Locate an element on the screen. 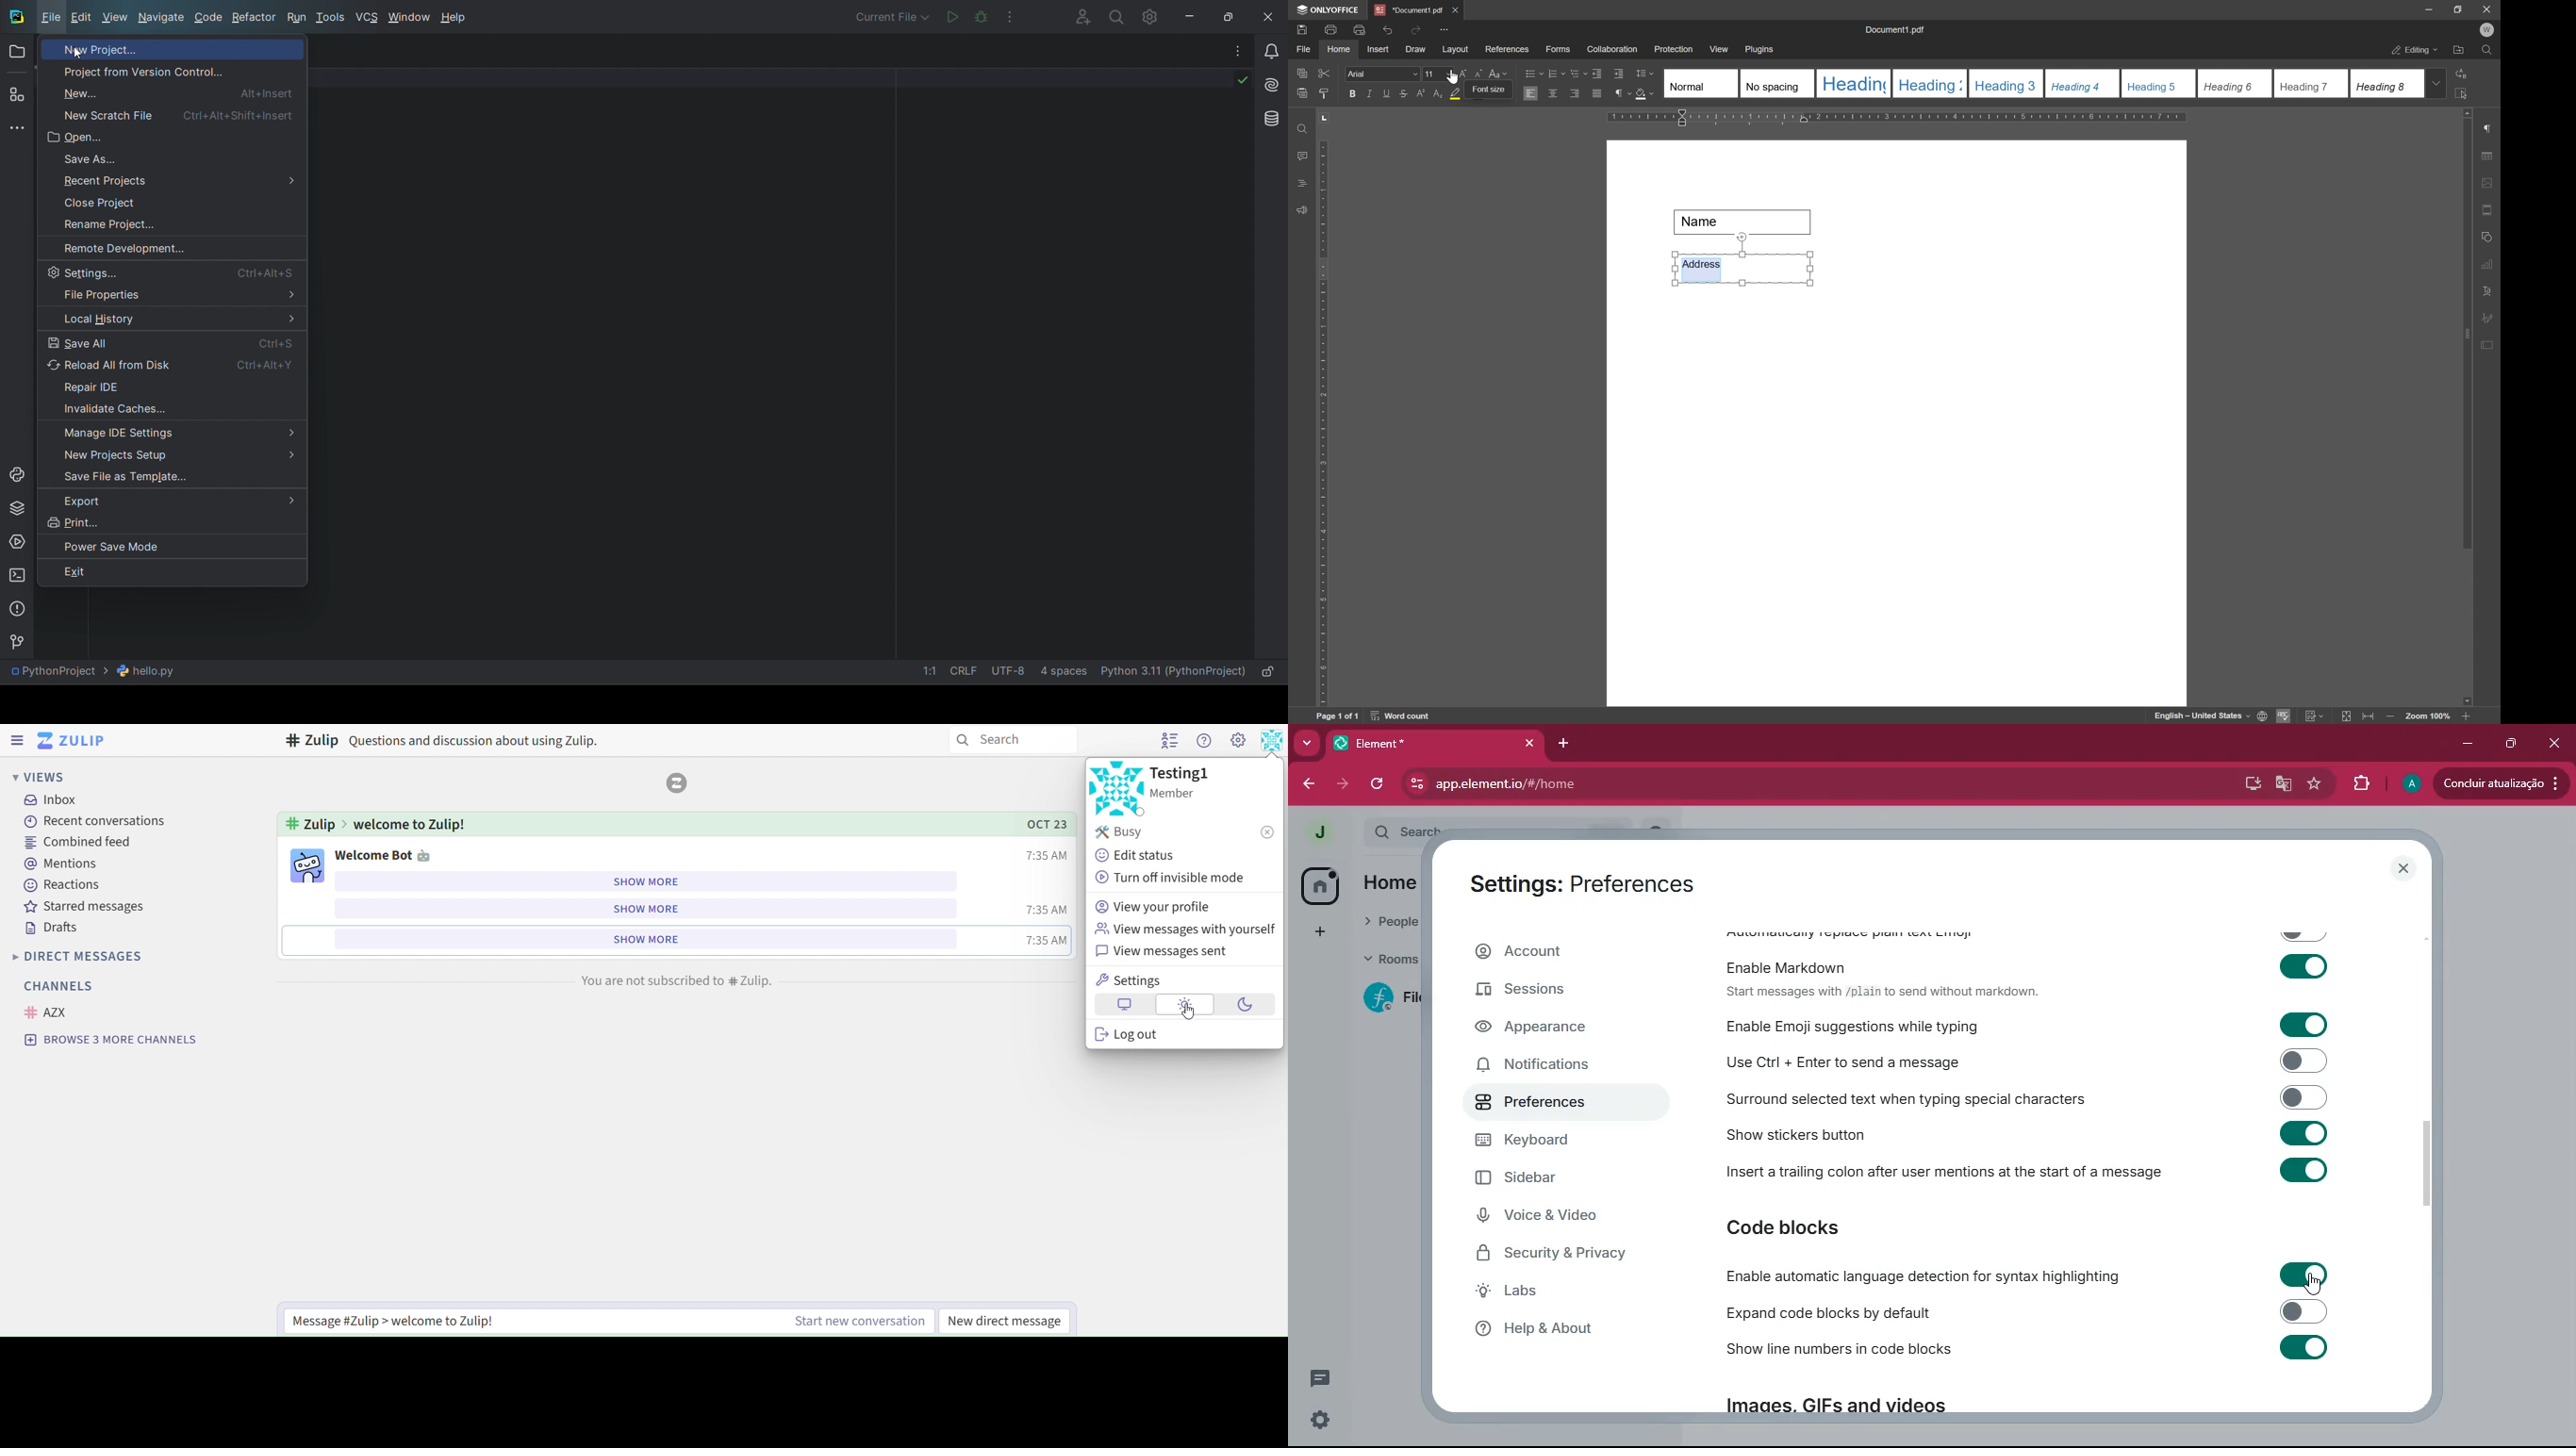  Enable automatic language detection for syntax highlighting is located at coordinates (2018, 1275).